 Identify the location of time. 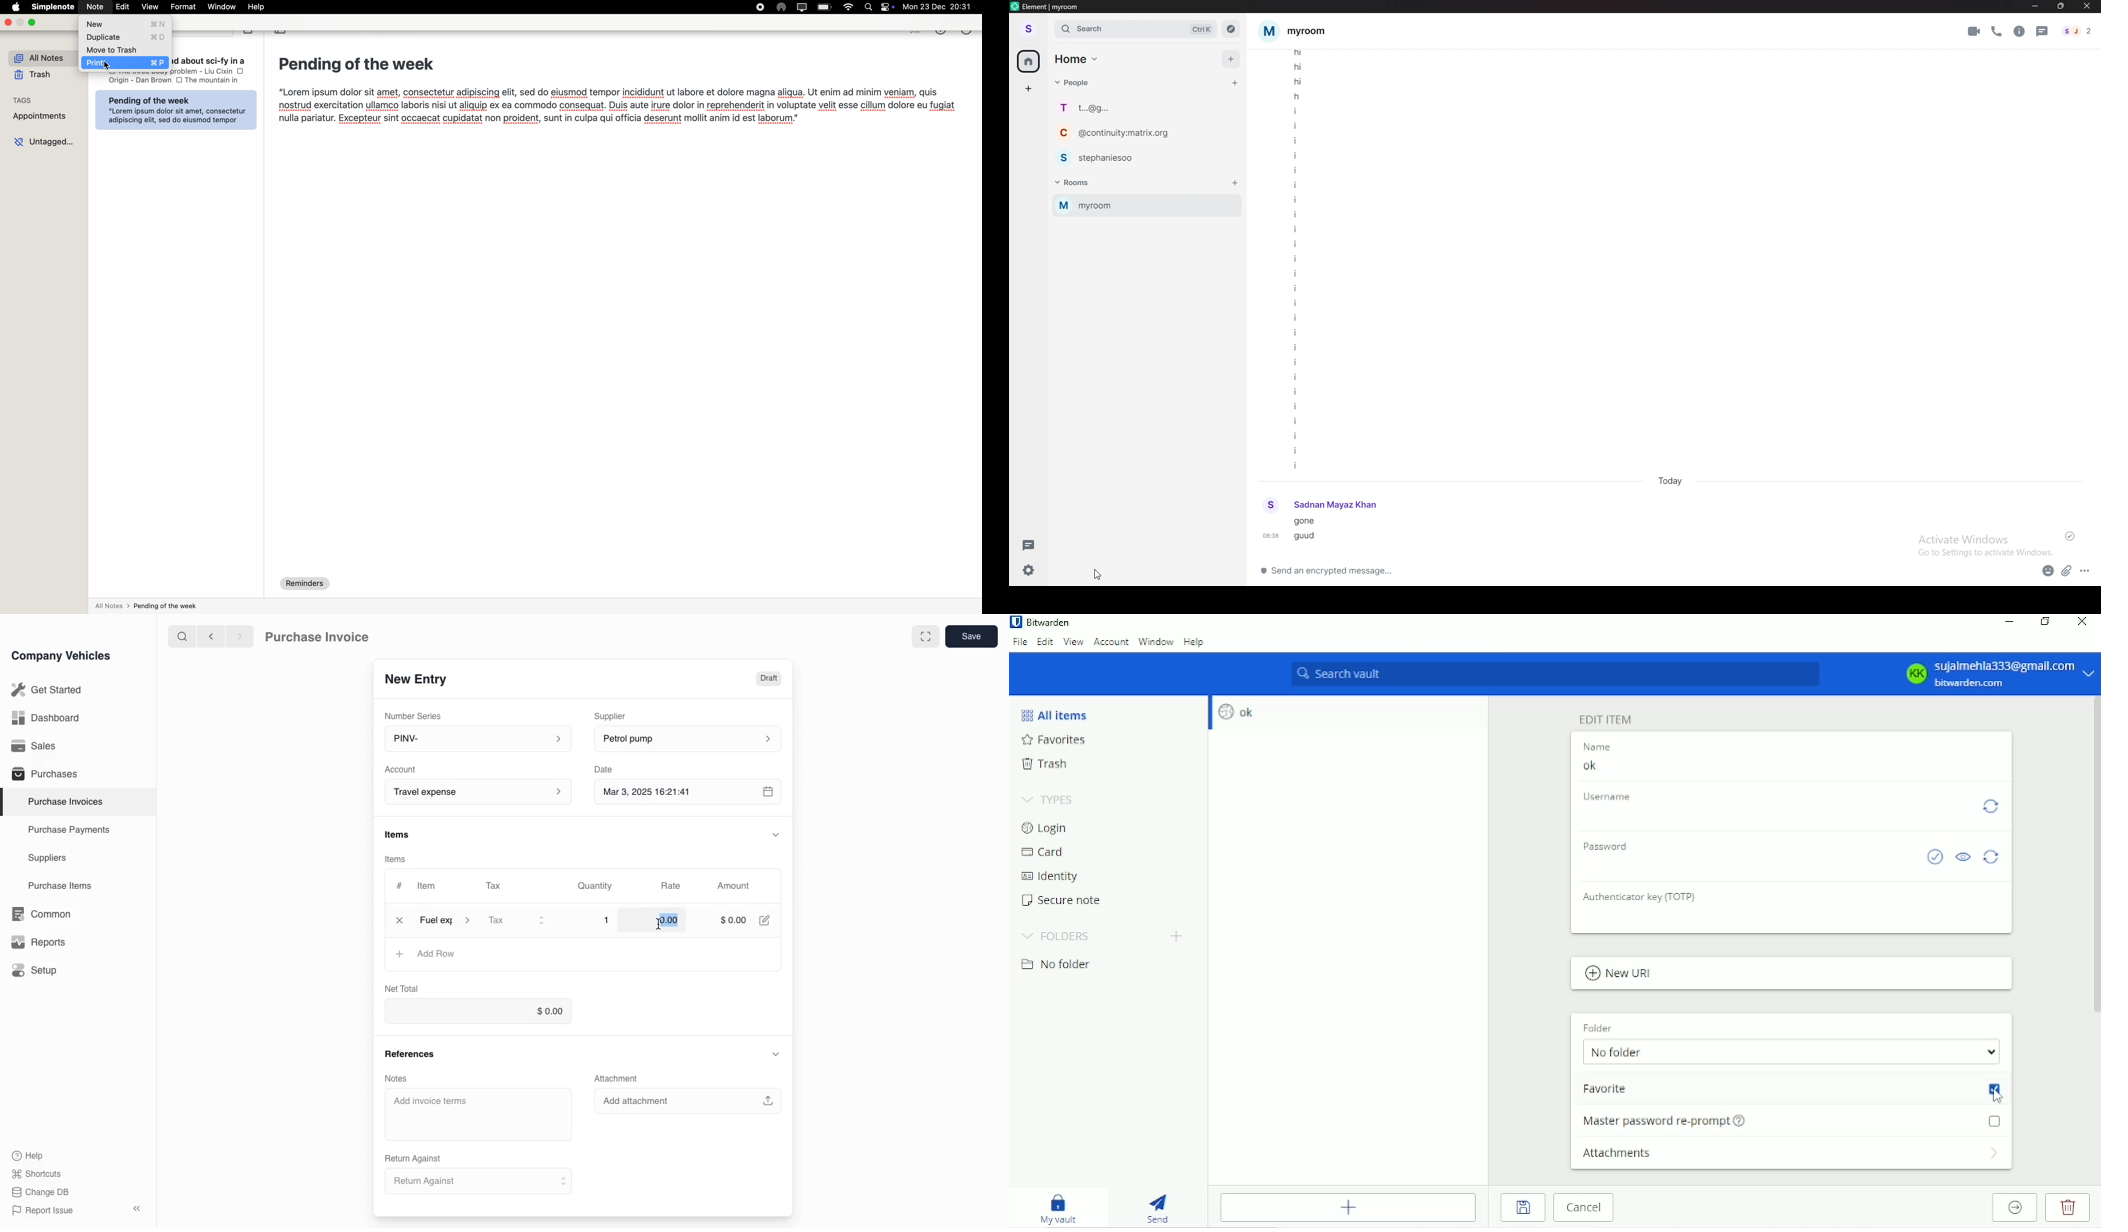
(1673, 482).